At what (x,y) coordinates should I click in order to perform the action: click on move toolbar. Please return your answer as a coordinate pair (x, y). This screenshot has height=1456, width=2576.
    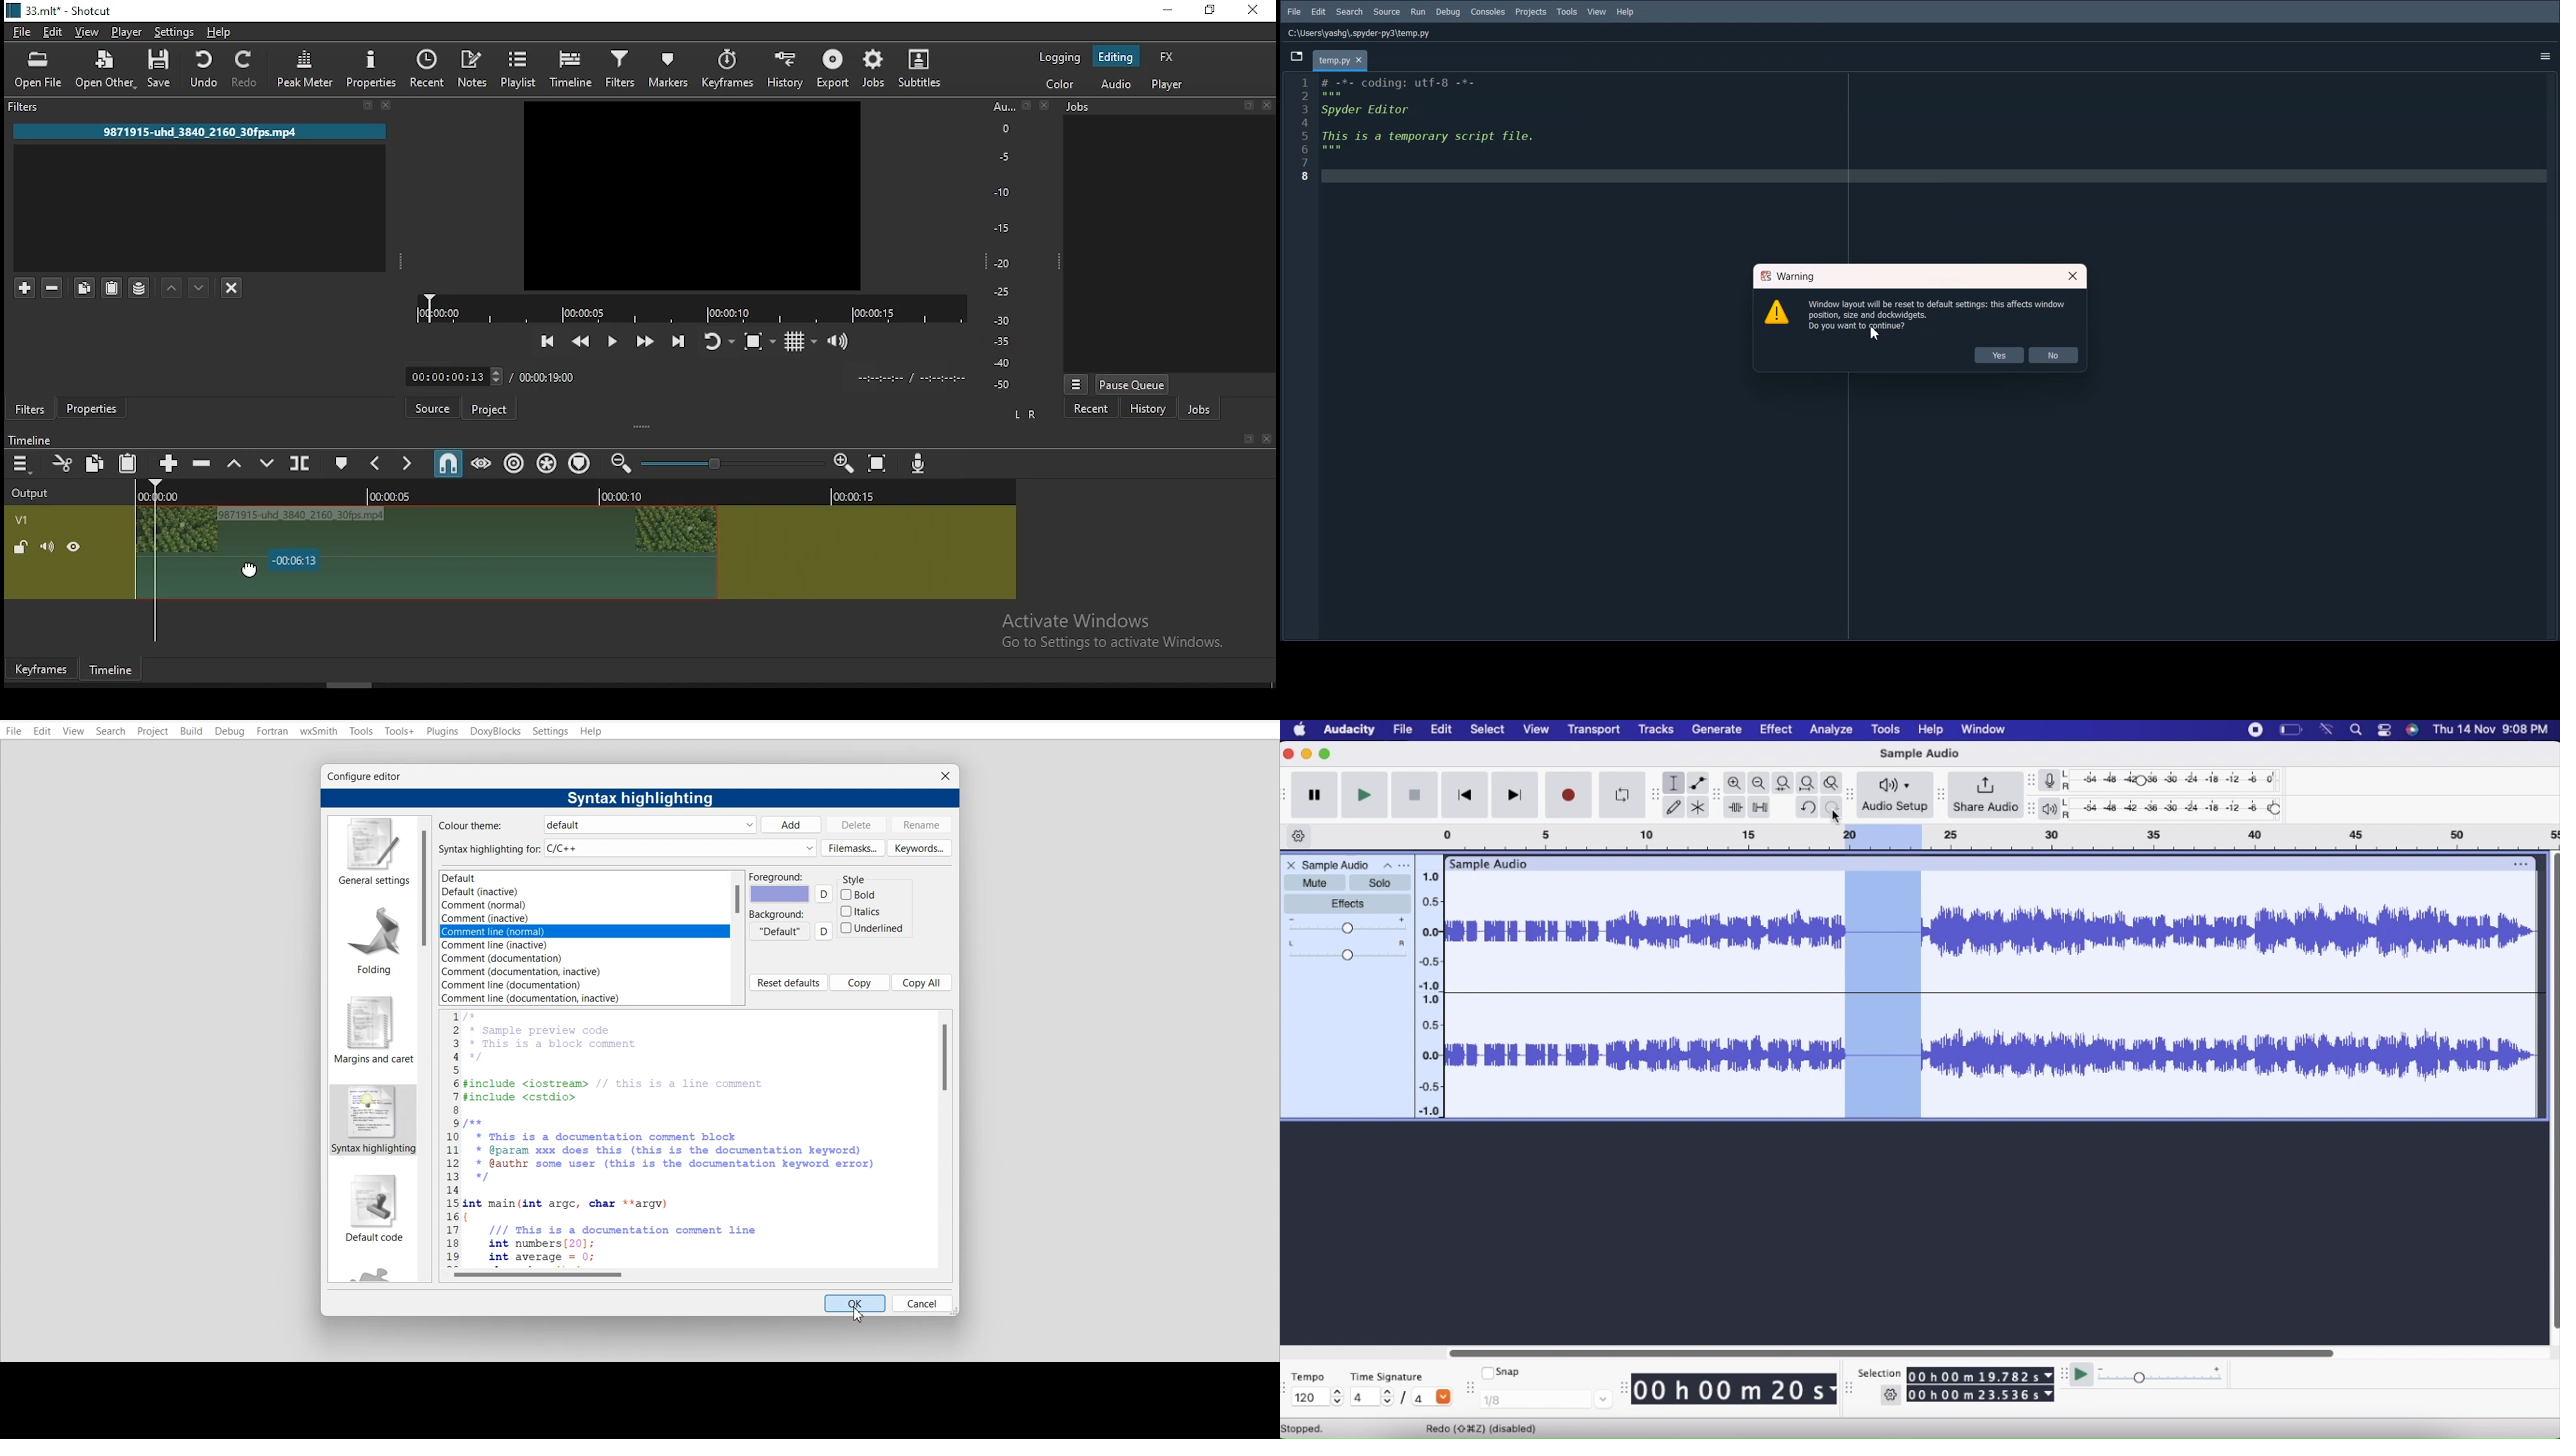
    Looking at the image, I should click on (1469, 1387).